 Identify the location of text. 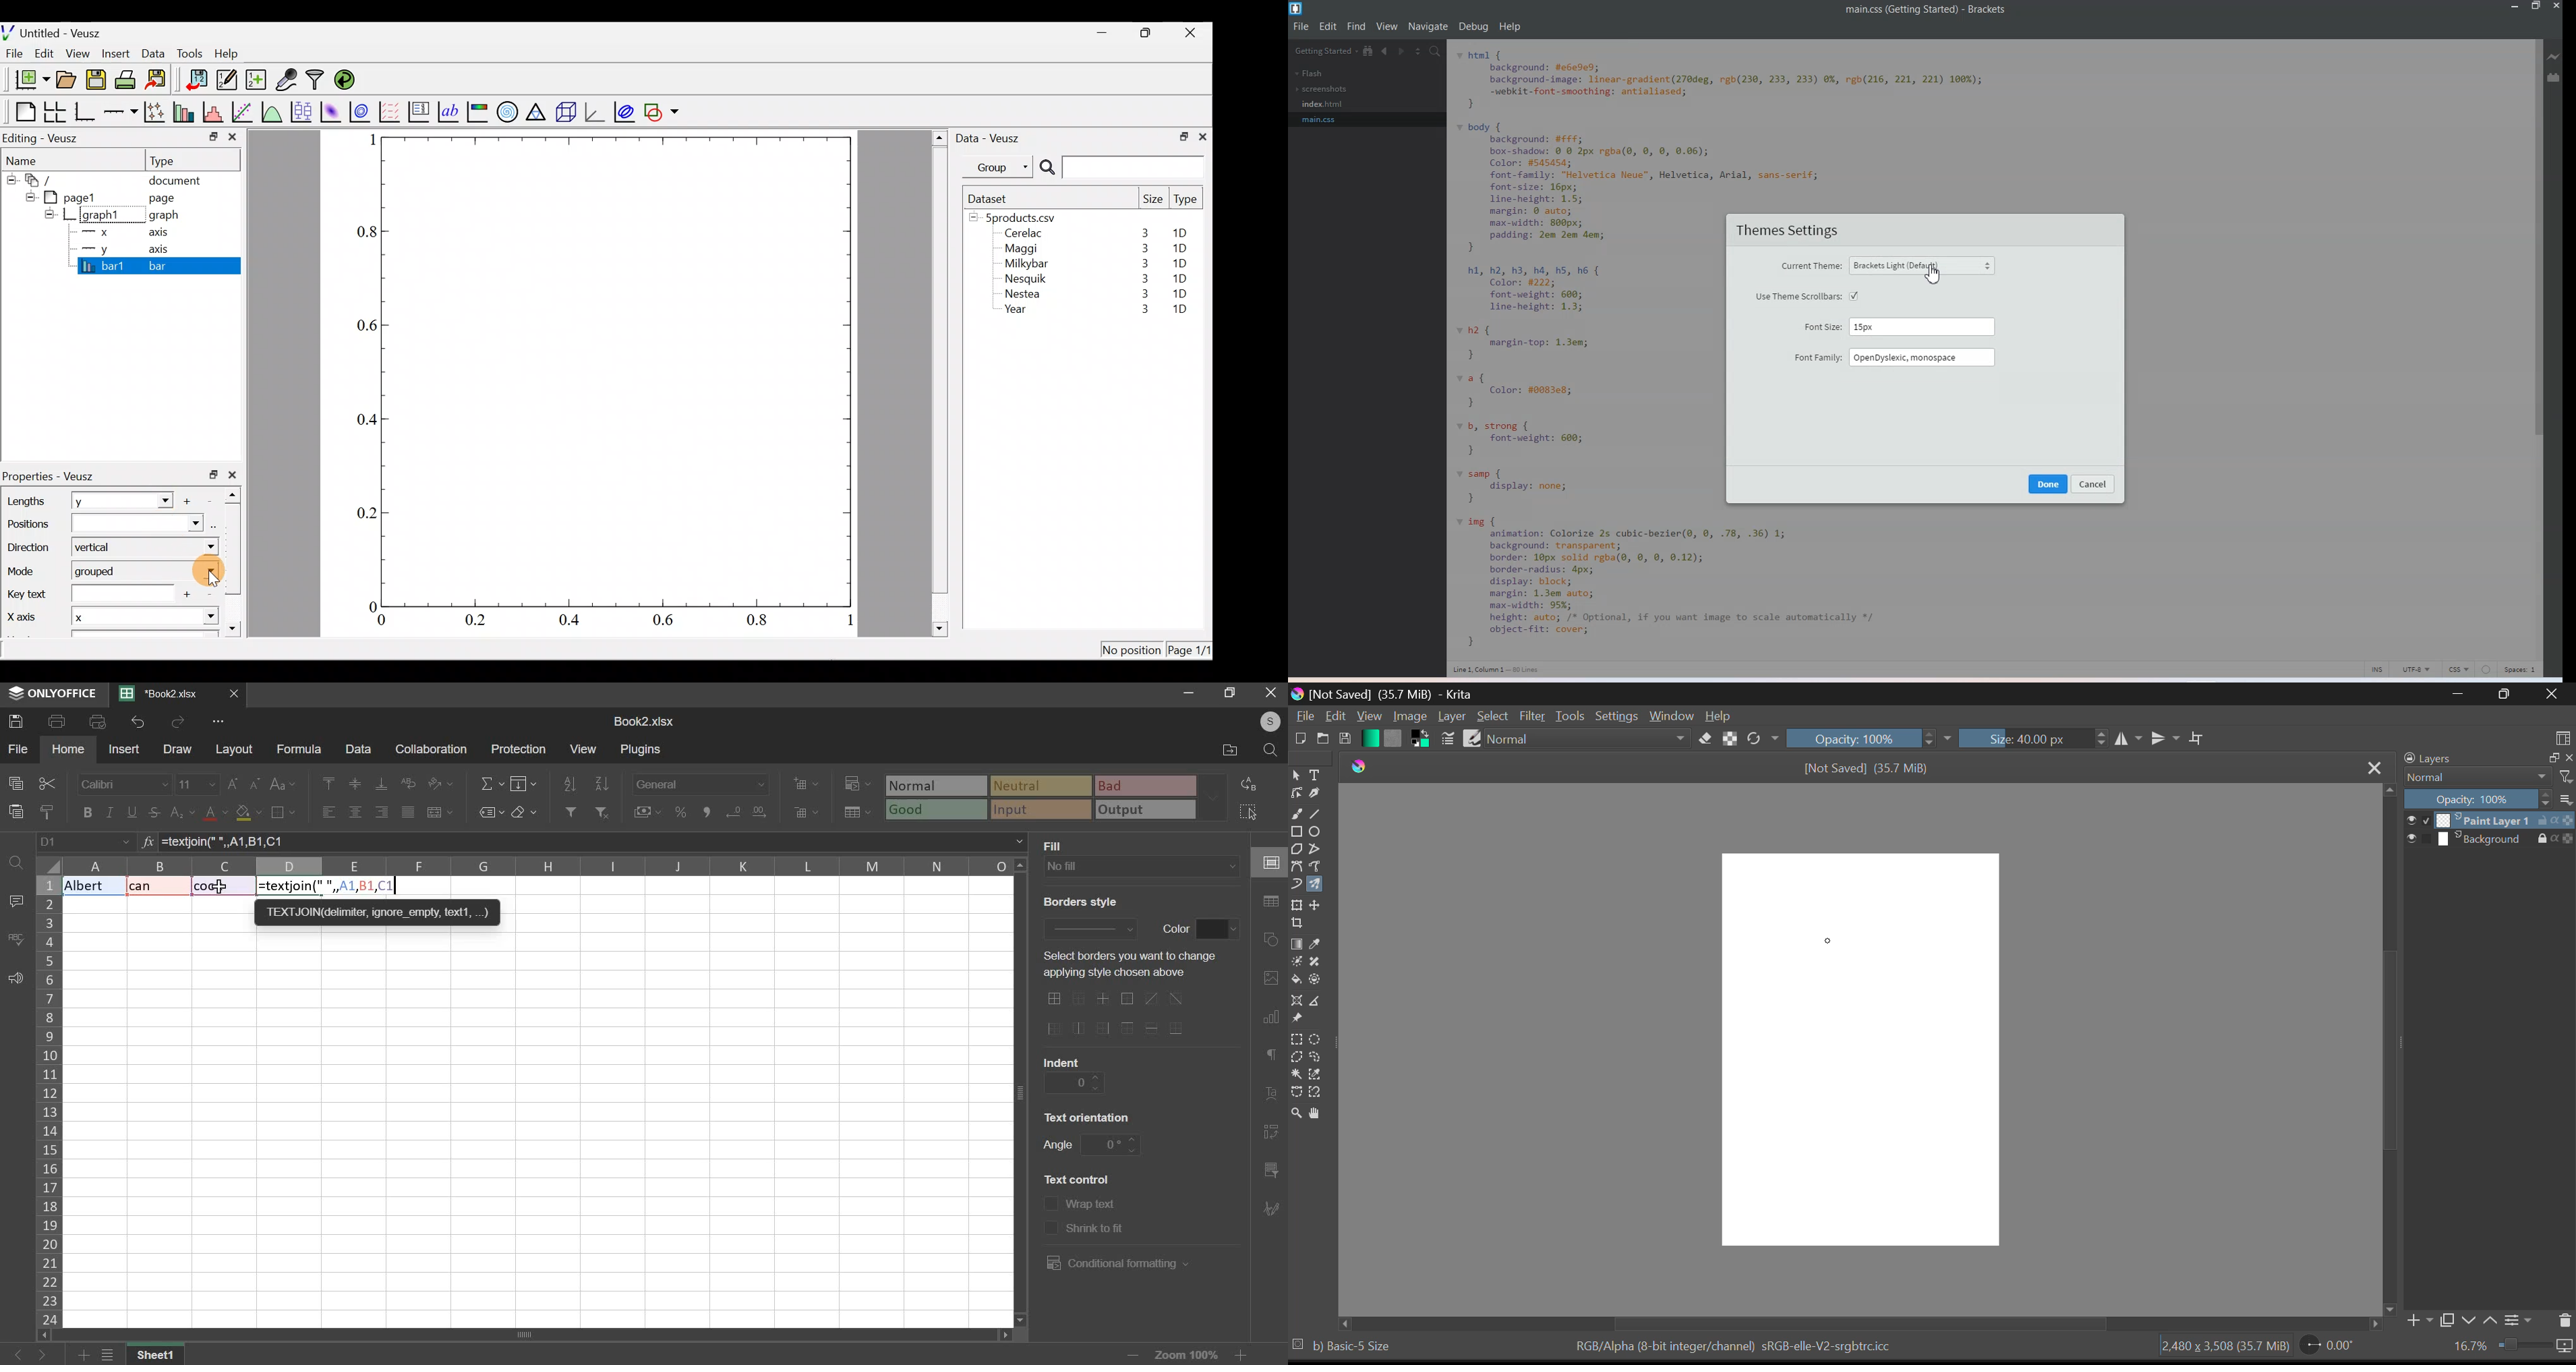
(1175, 927).